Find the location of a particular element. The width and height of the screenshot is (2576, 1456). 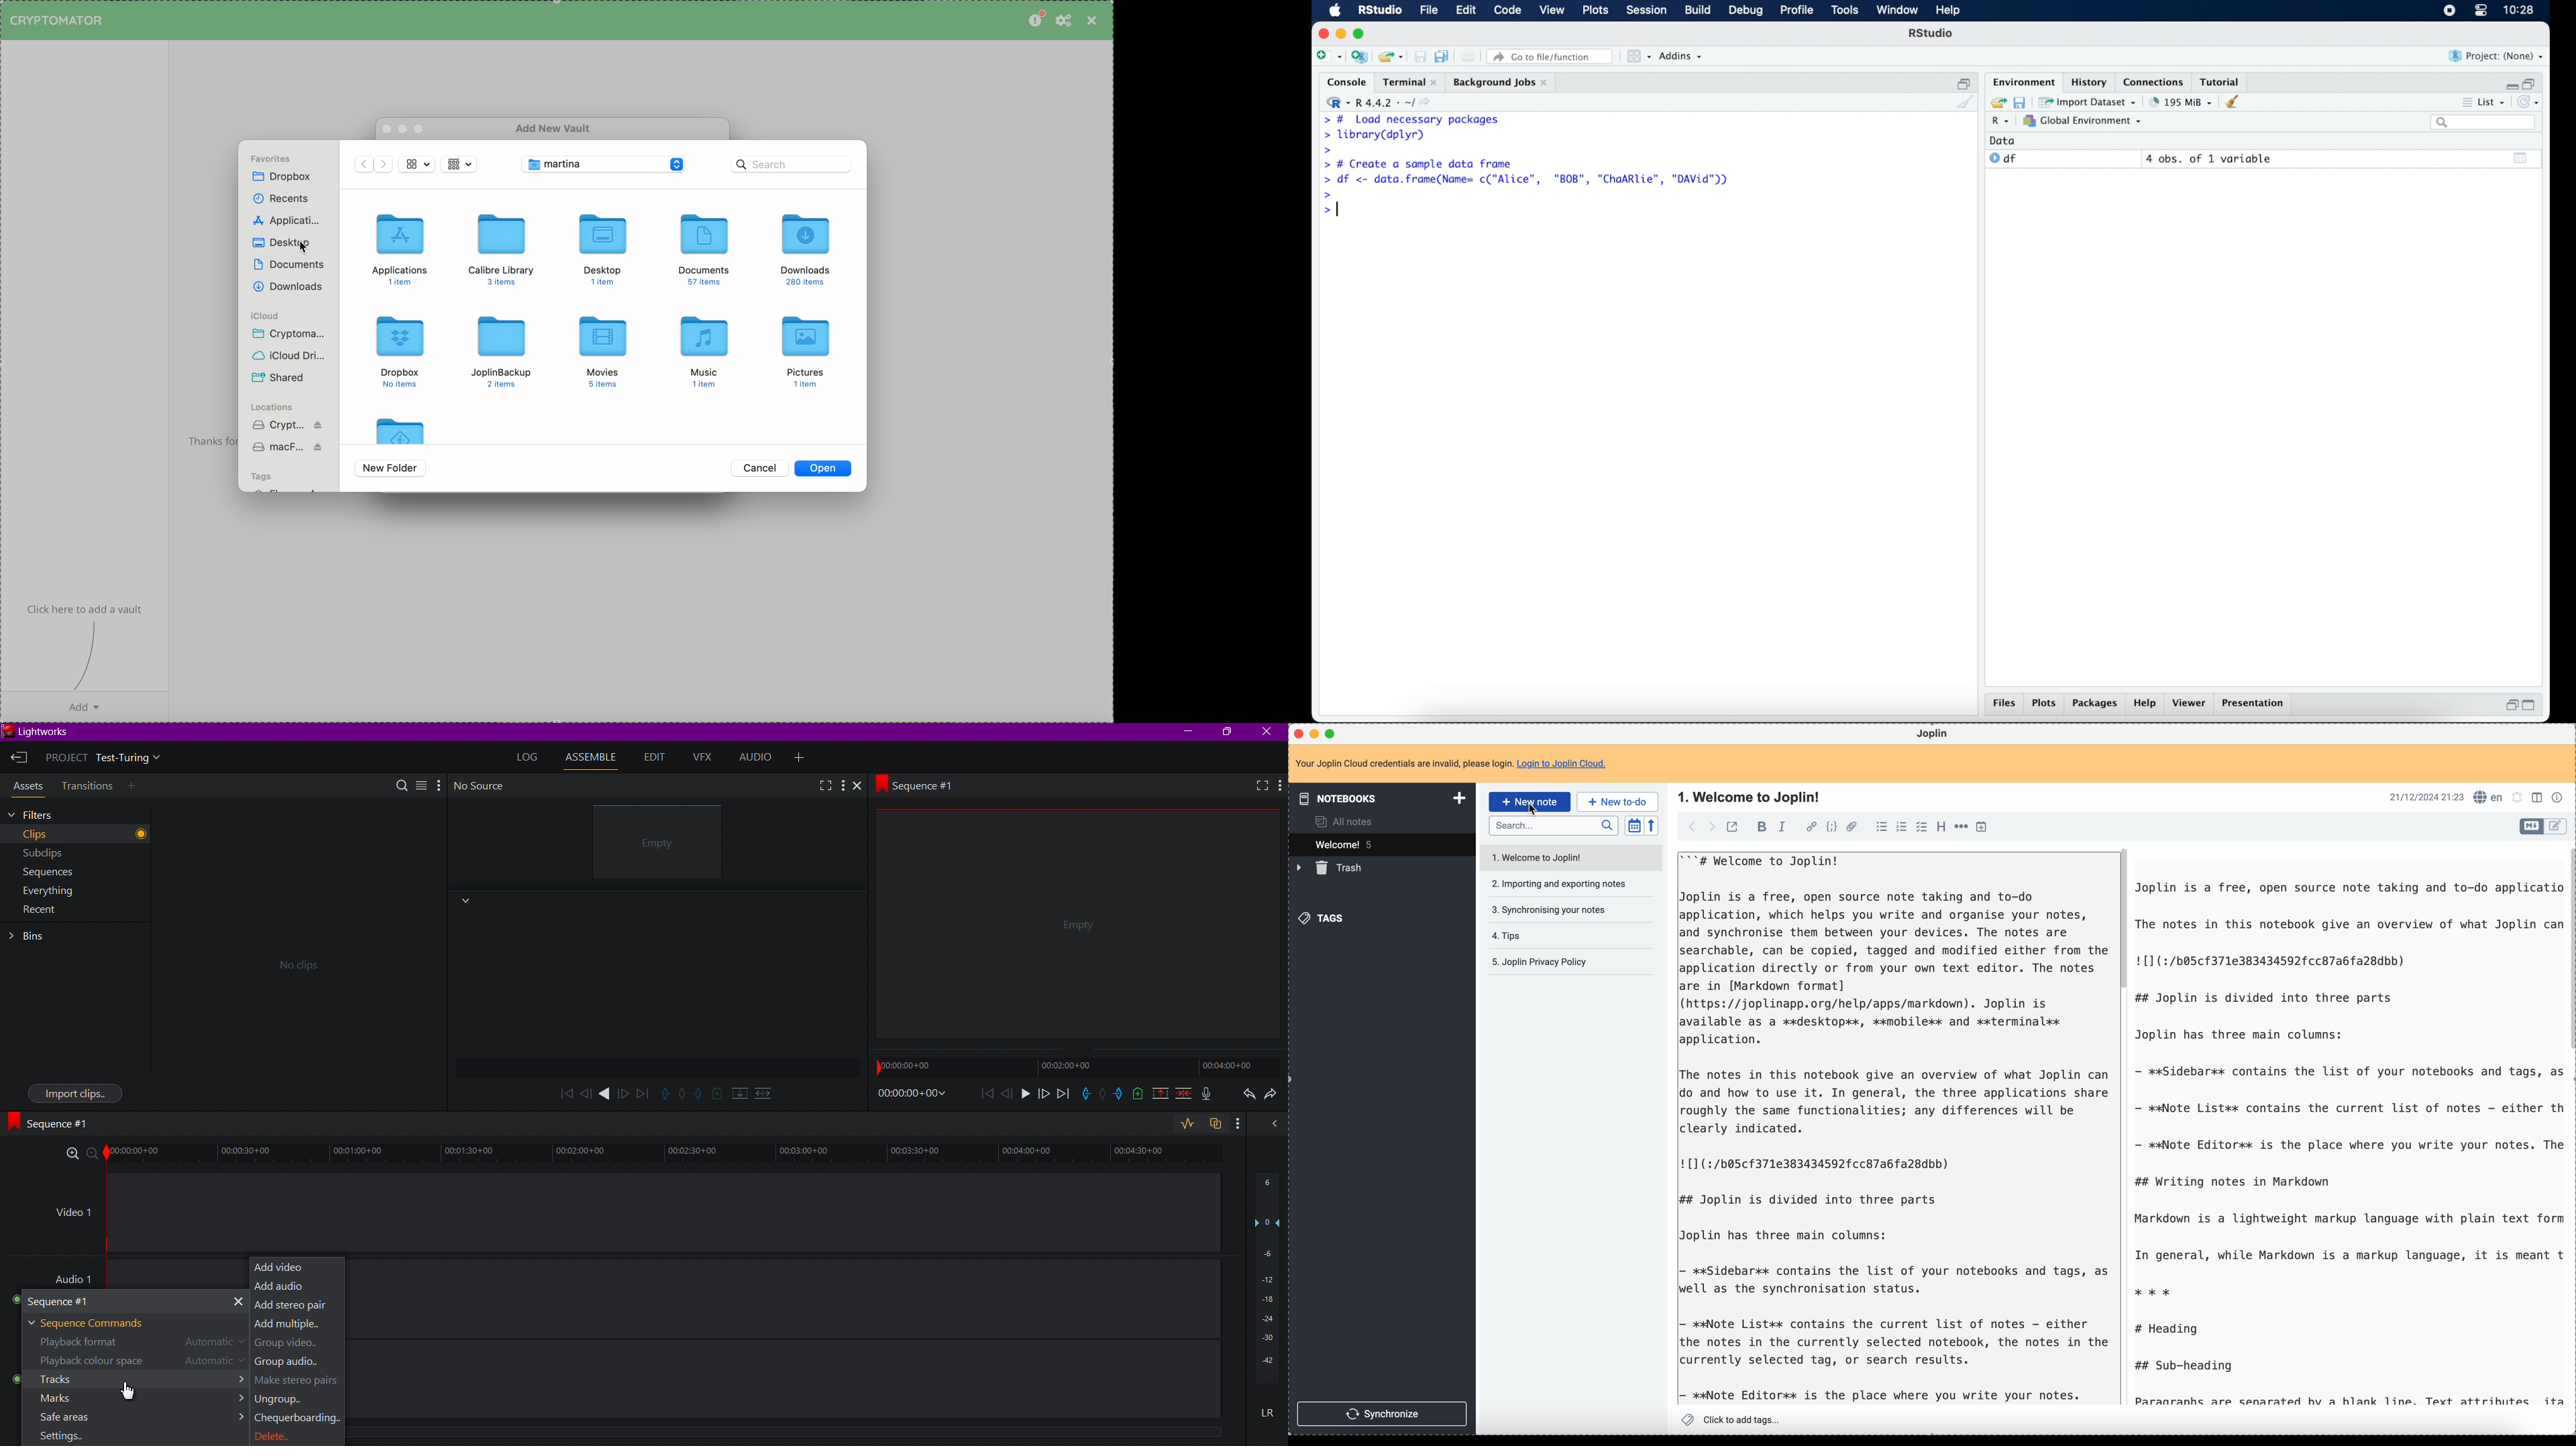

Recent is located at coordinates (40, 913).